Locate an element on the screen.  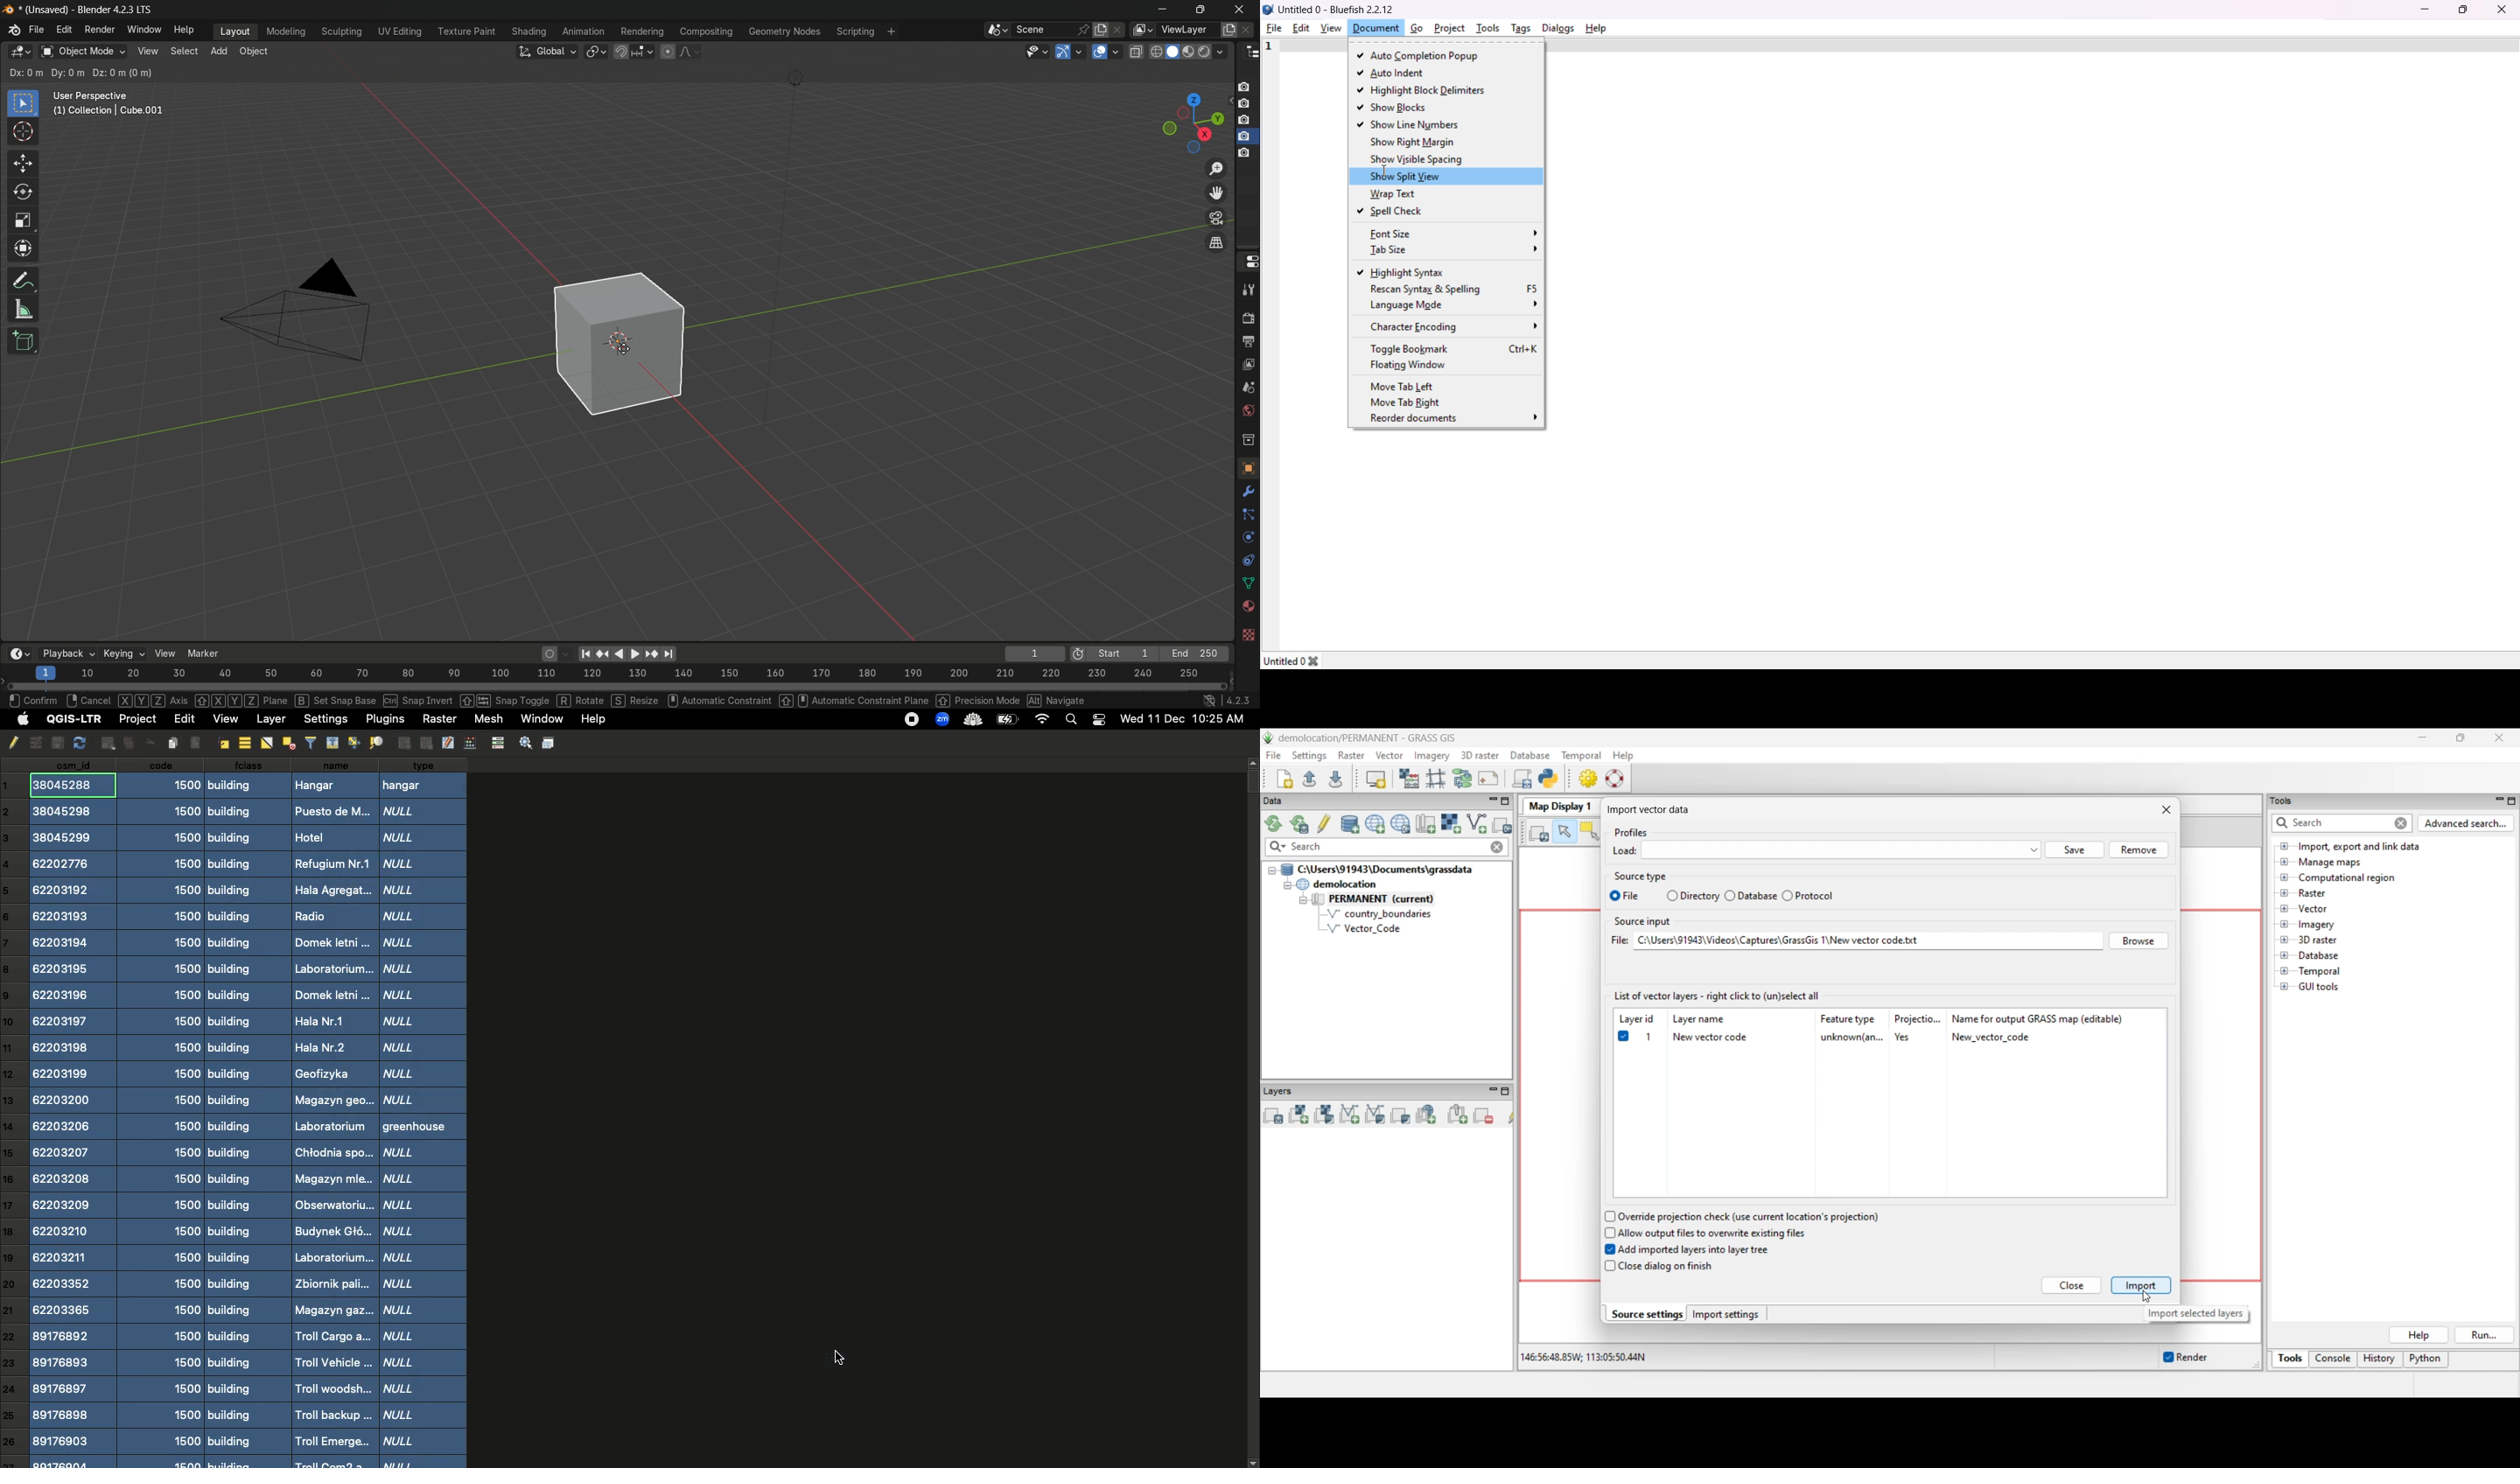
switch view is located at coordinates (1217, 242).